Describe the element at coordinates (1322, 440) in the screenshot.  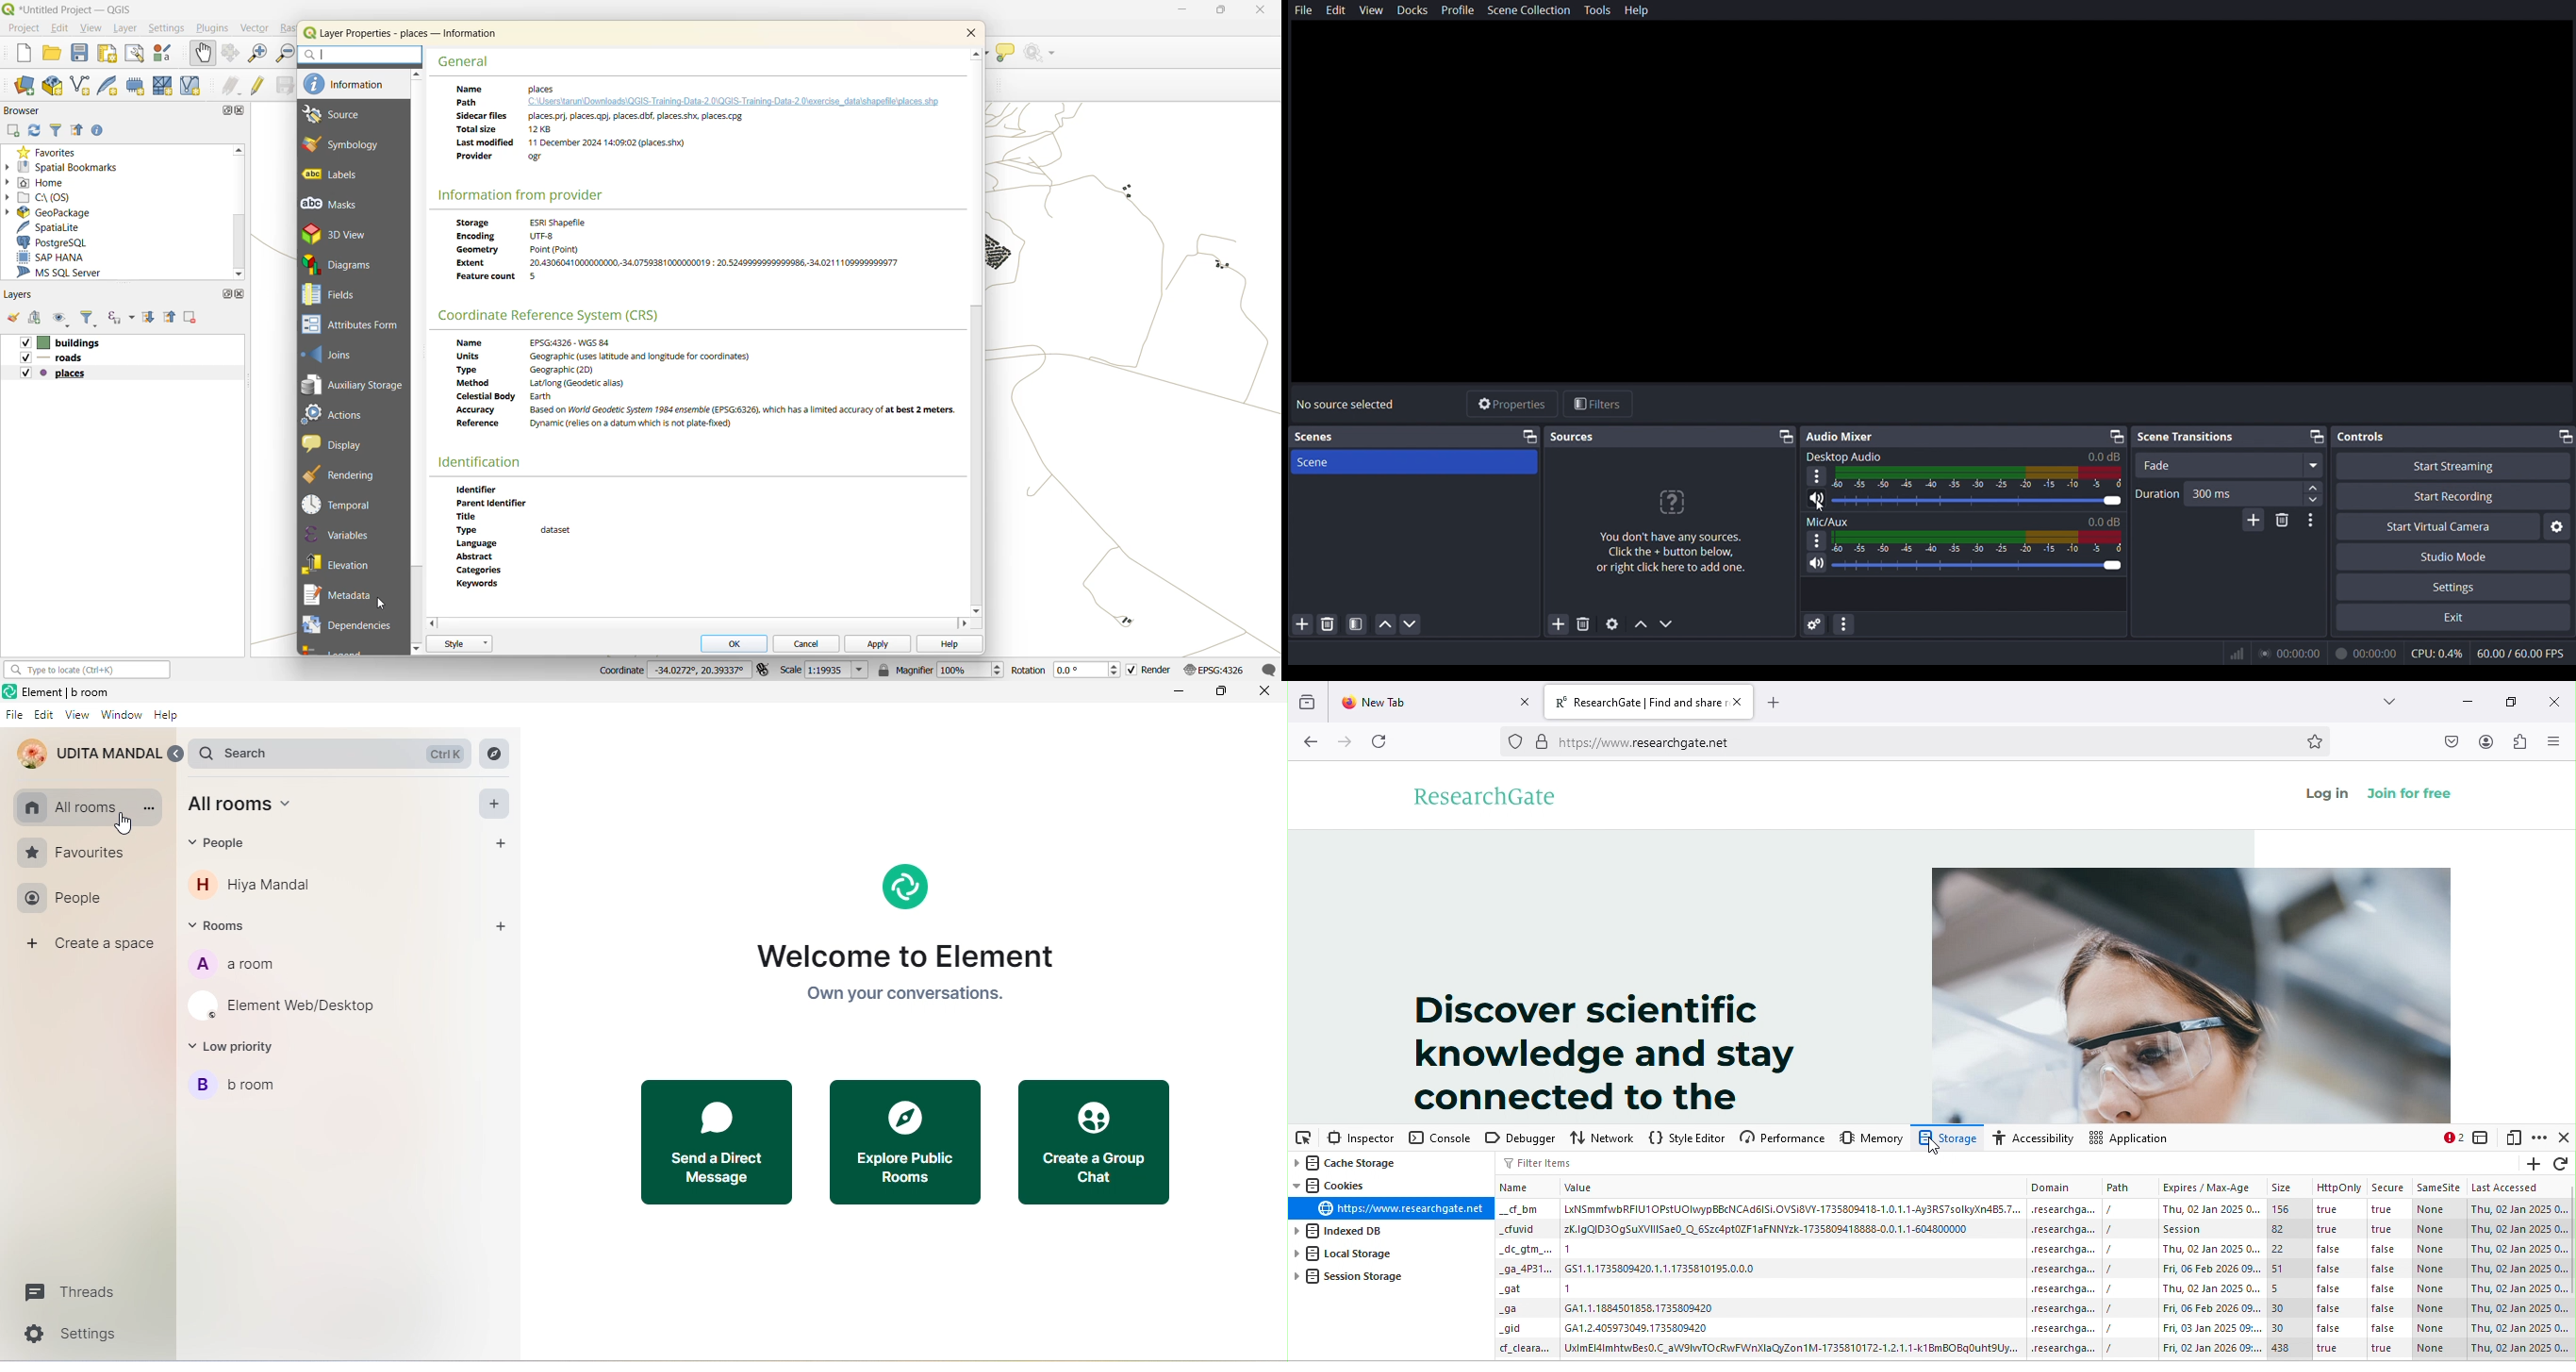
I see `scenes` at that location.